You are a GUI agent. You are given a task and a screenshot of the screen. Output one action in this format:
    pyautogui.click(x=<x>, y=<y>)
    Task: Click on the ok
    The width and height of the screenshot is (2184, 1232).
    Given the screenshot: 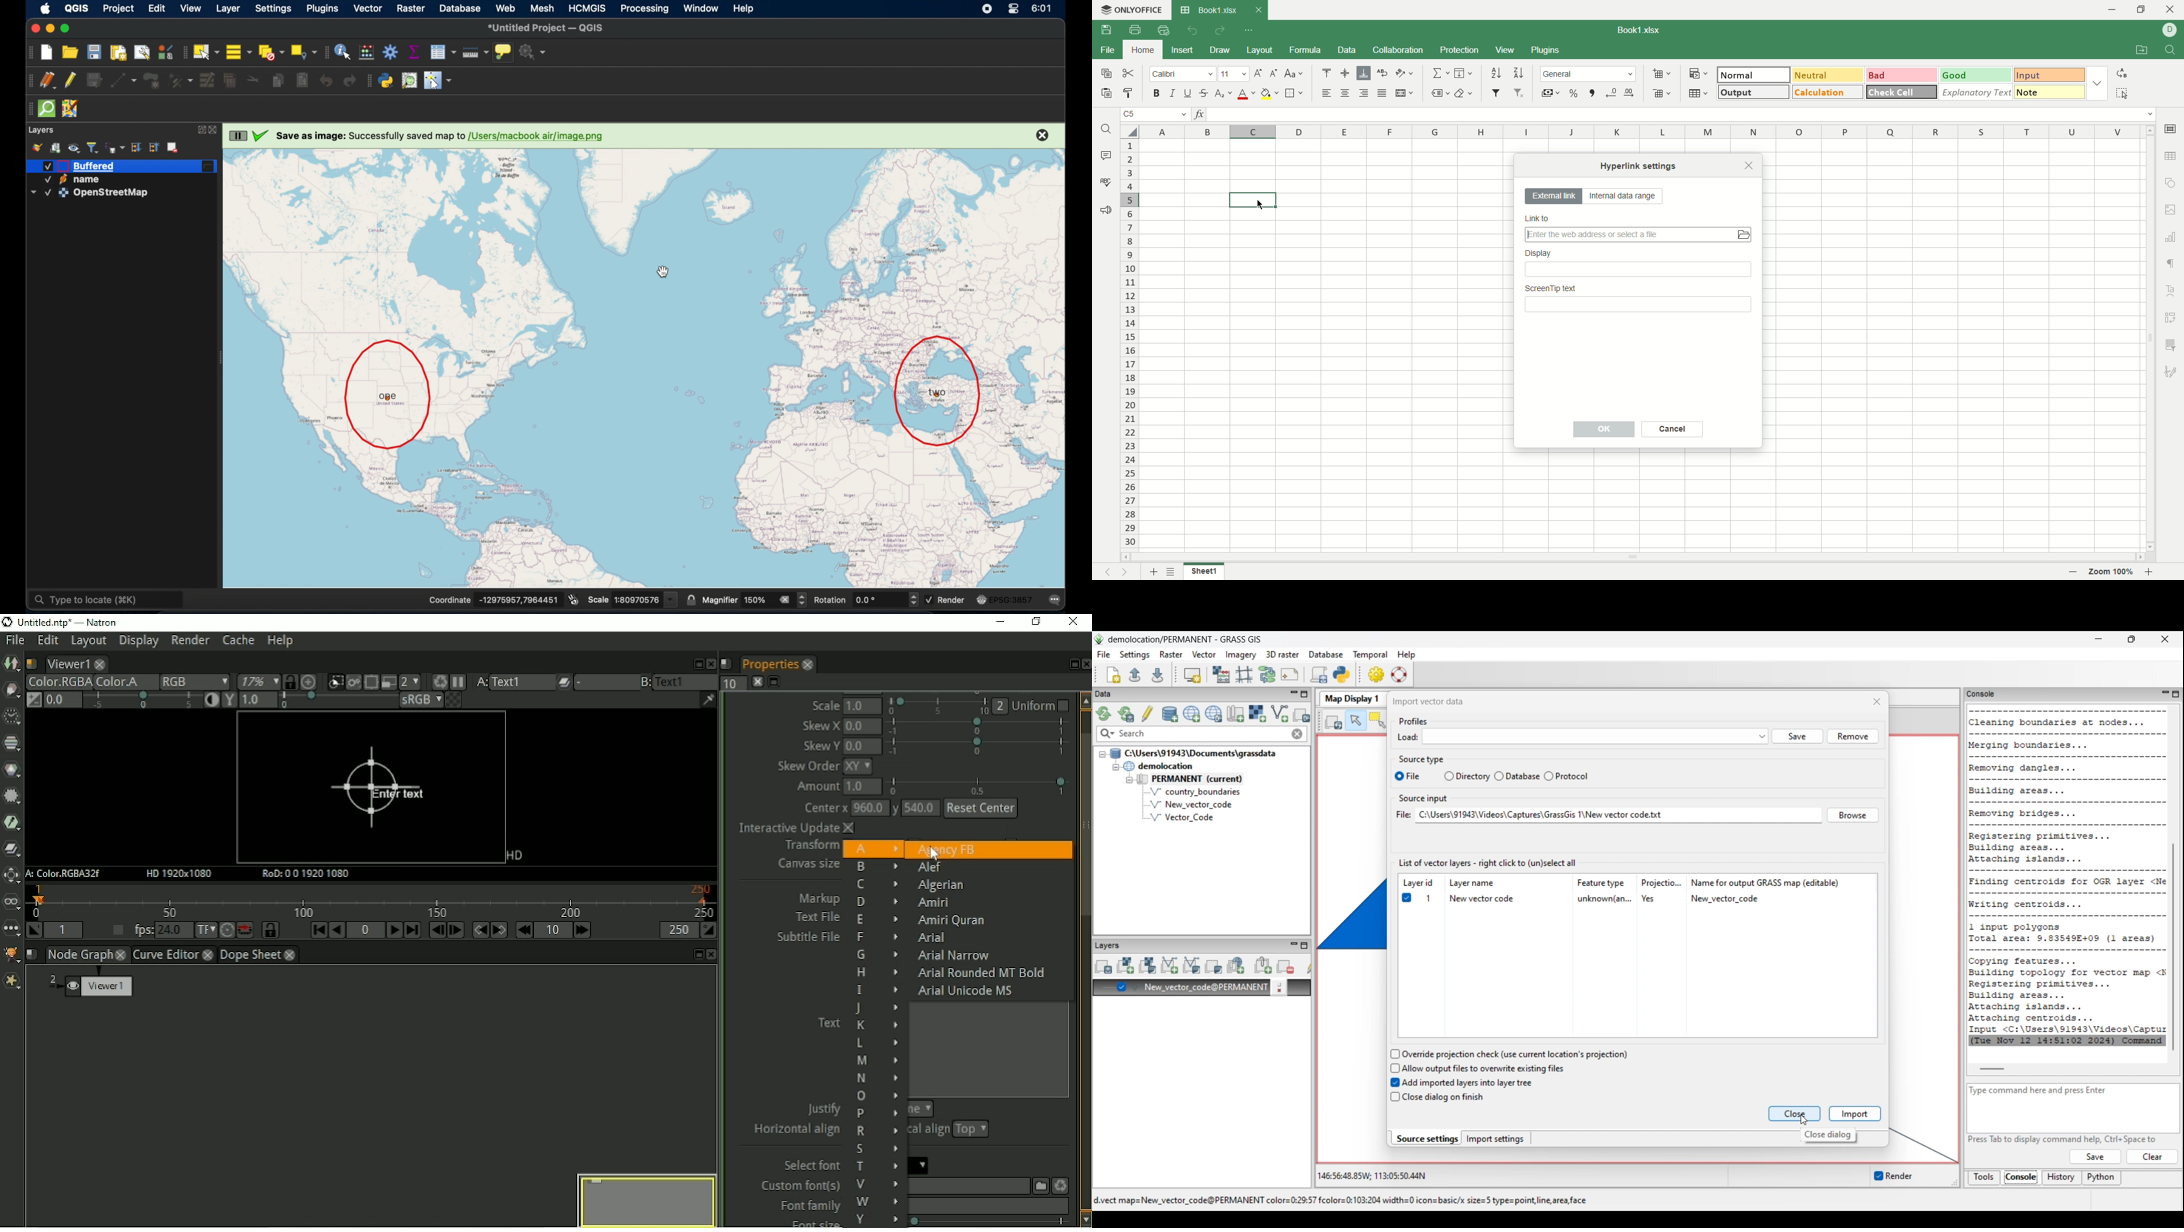 What is the action you would take?
    pyautogui.click(x=1606, y=429)
    